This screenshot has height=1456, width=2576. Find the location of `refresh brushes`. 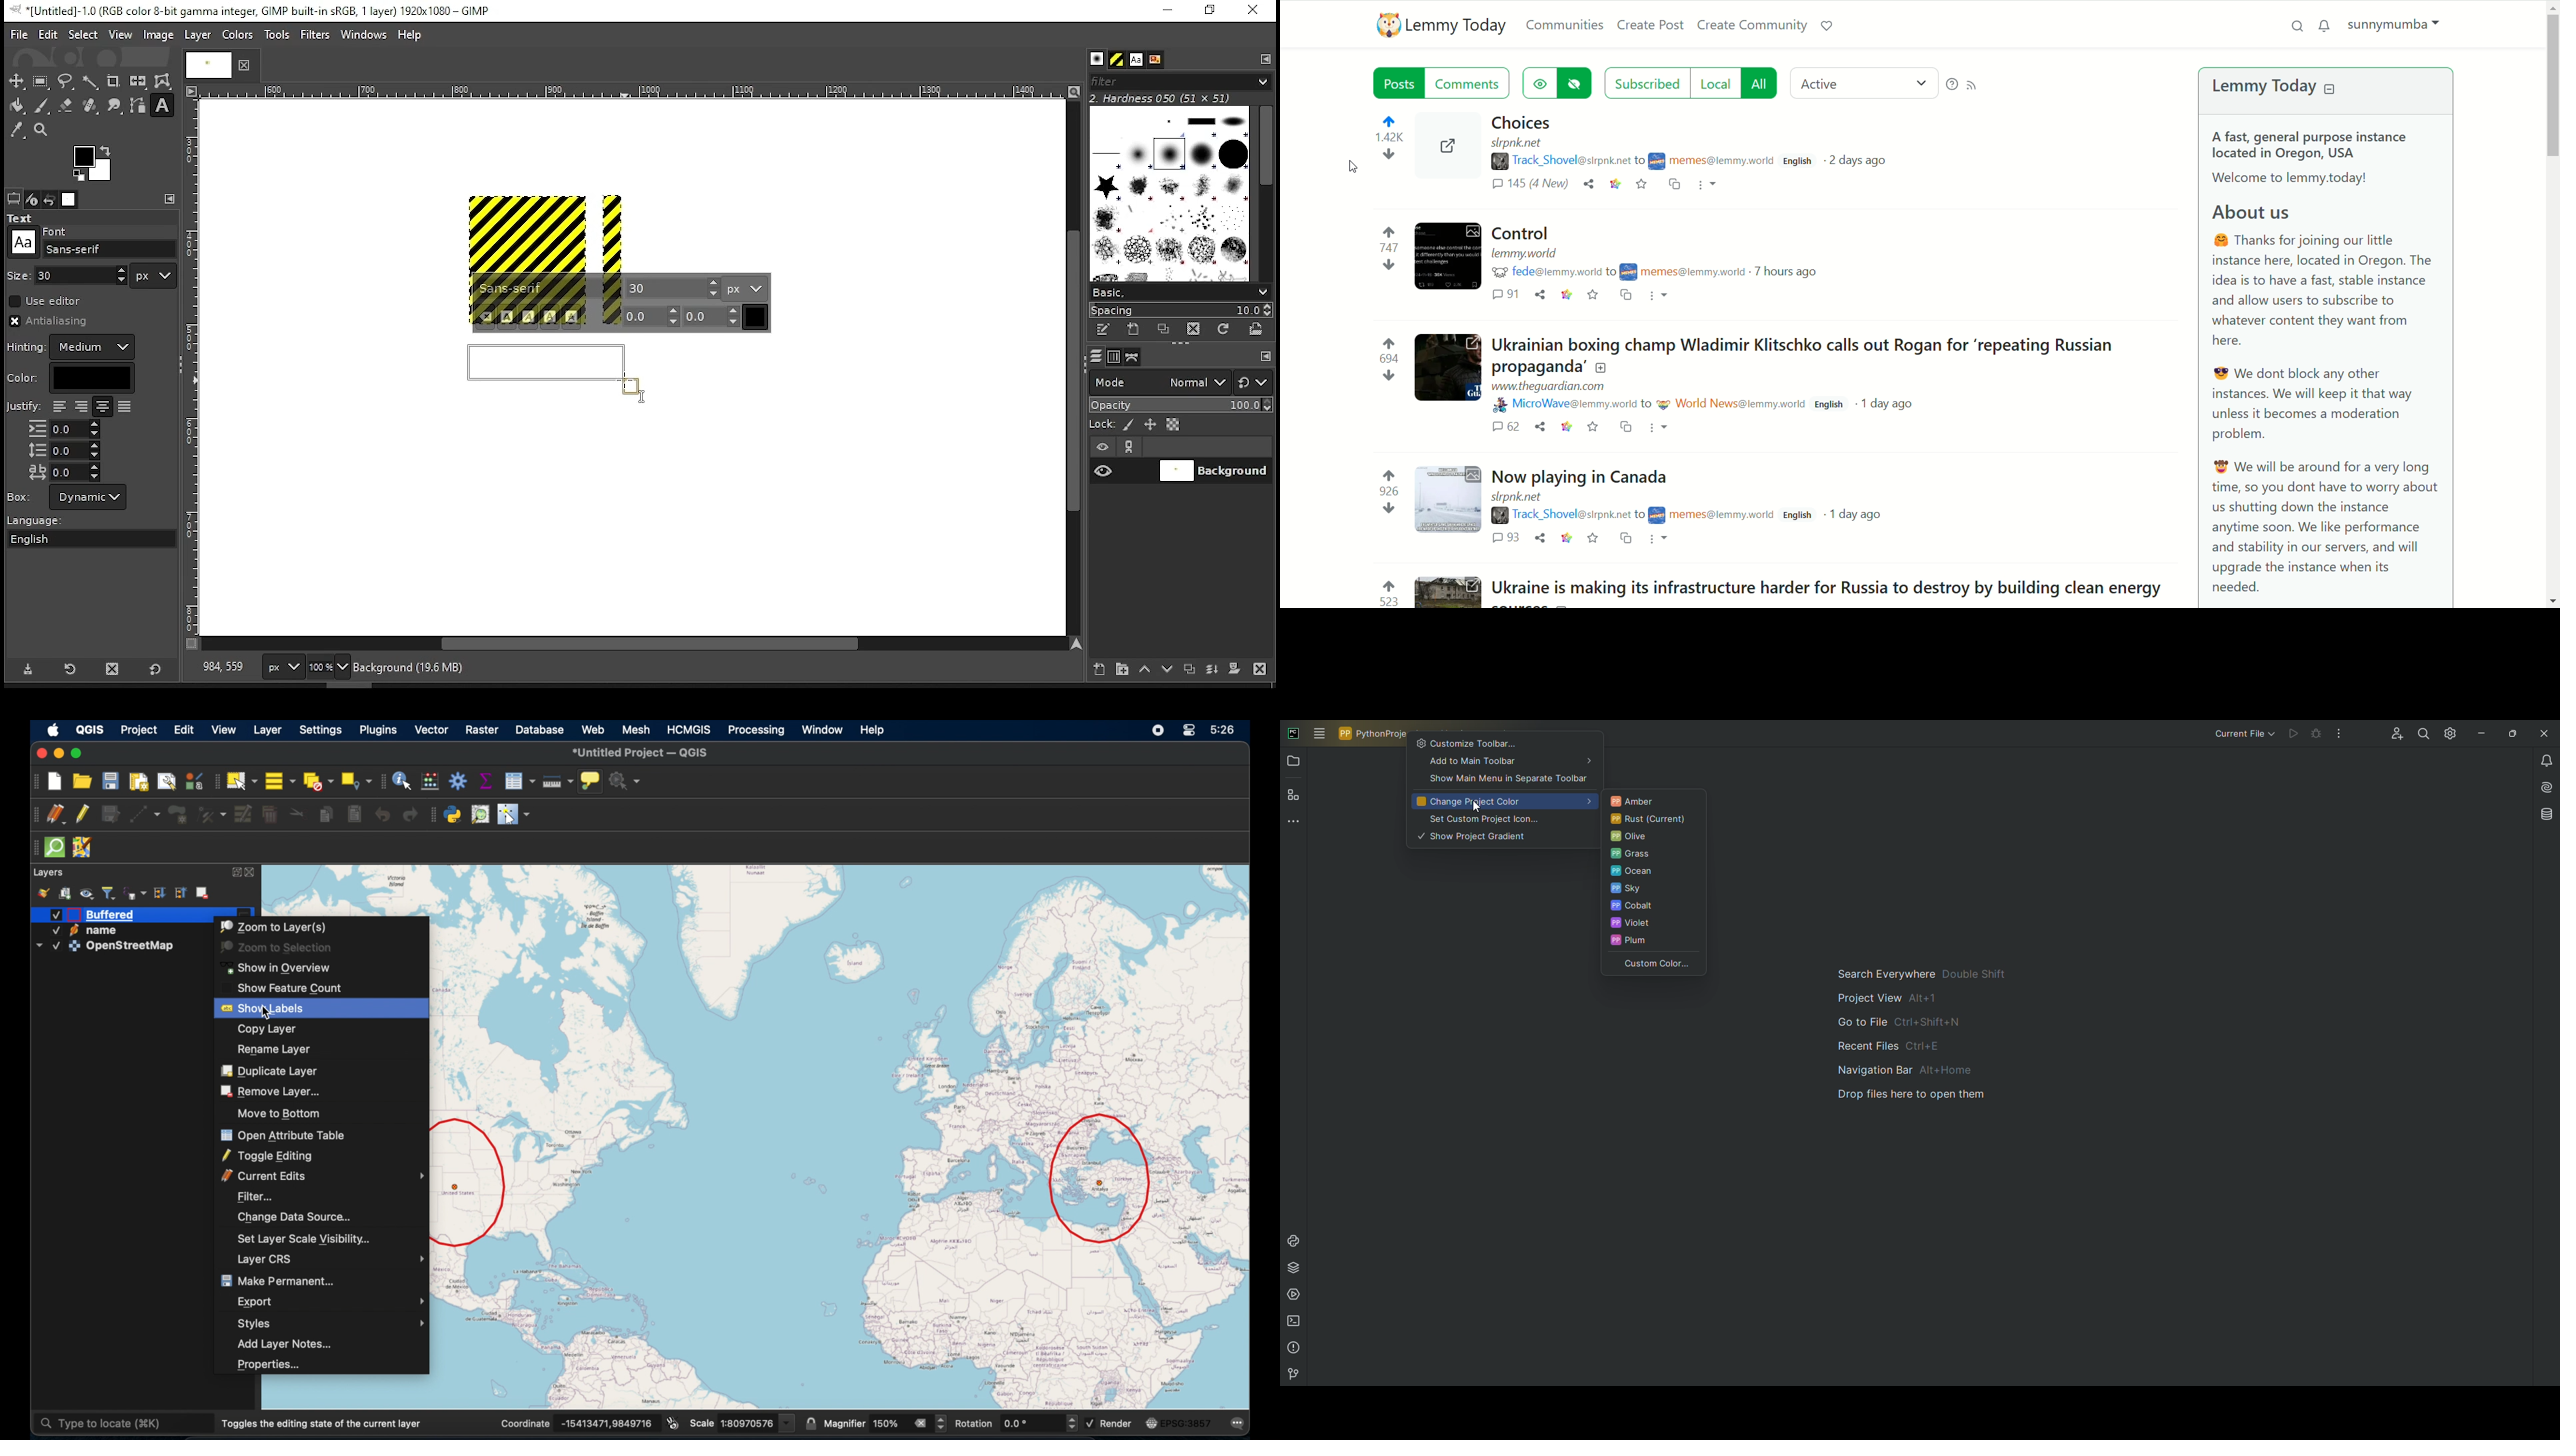

refresh brushes is located at coordinates (1222, 331).